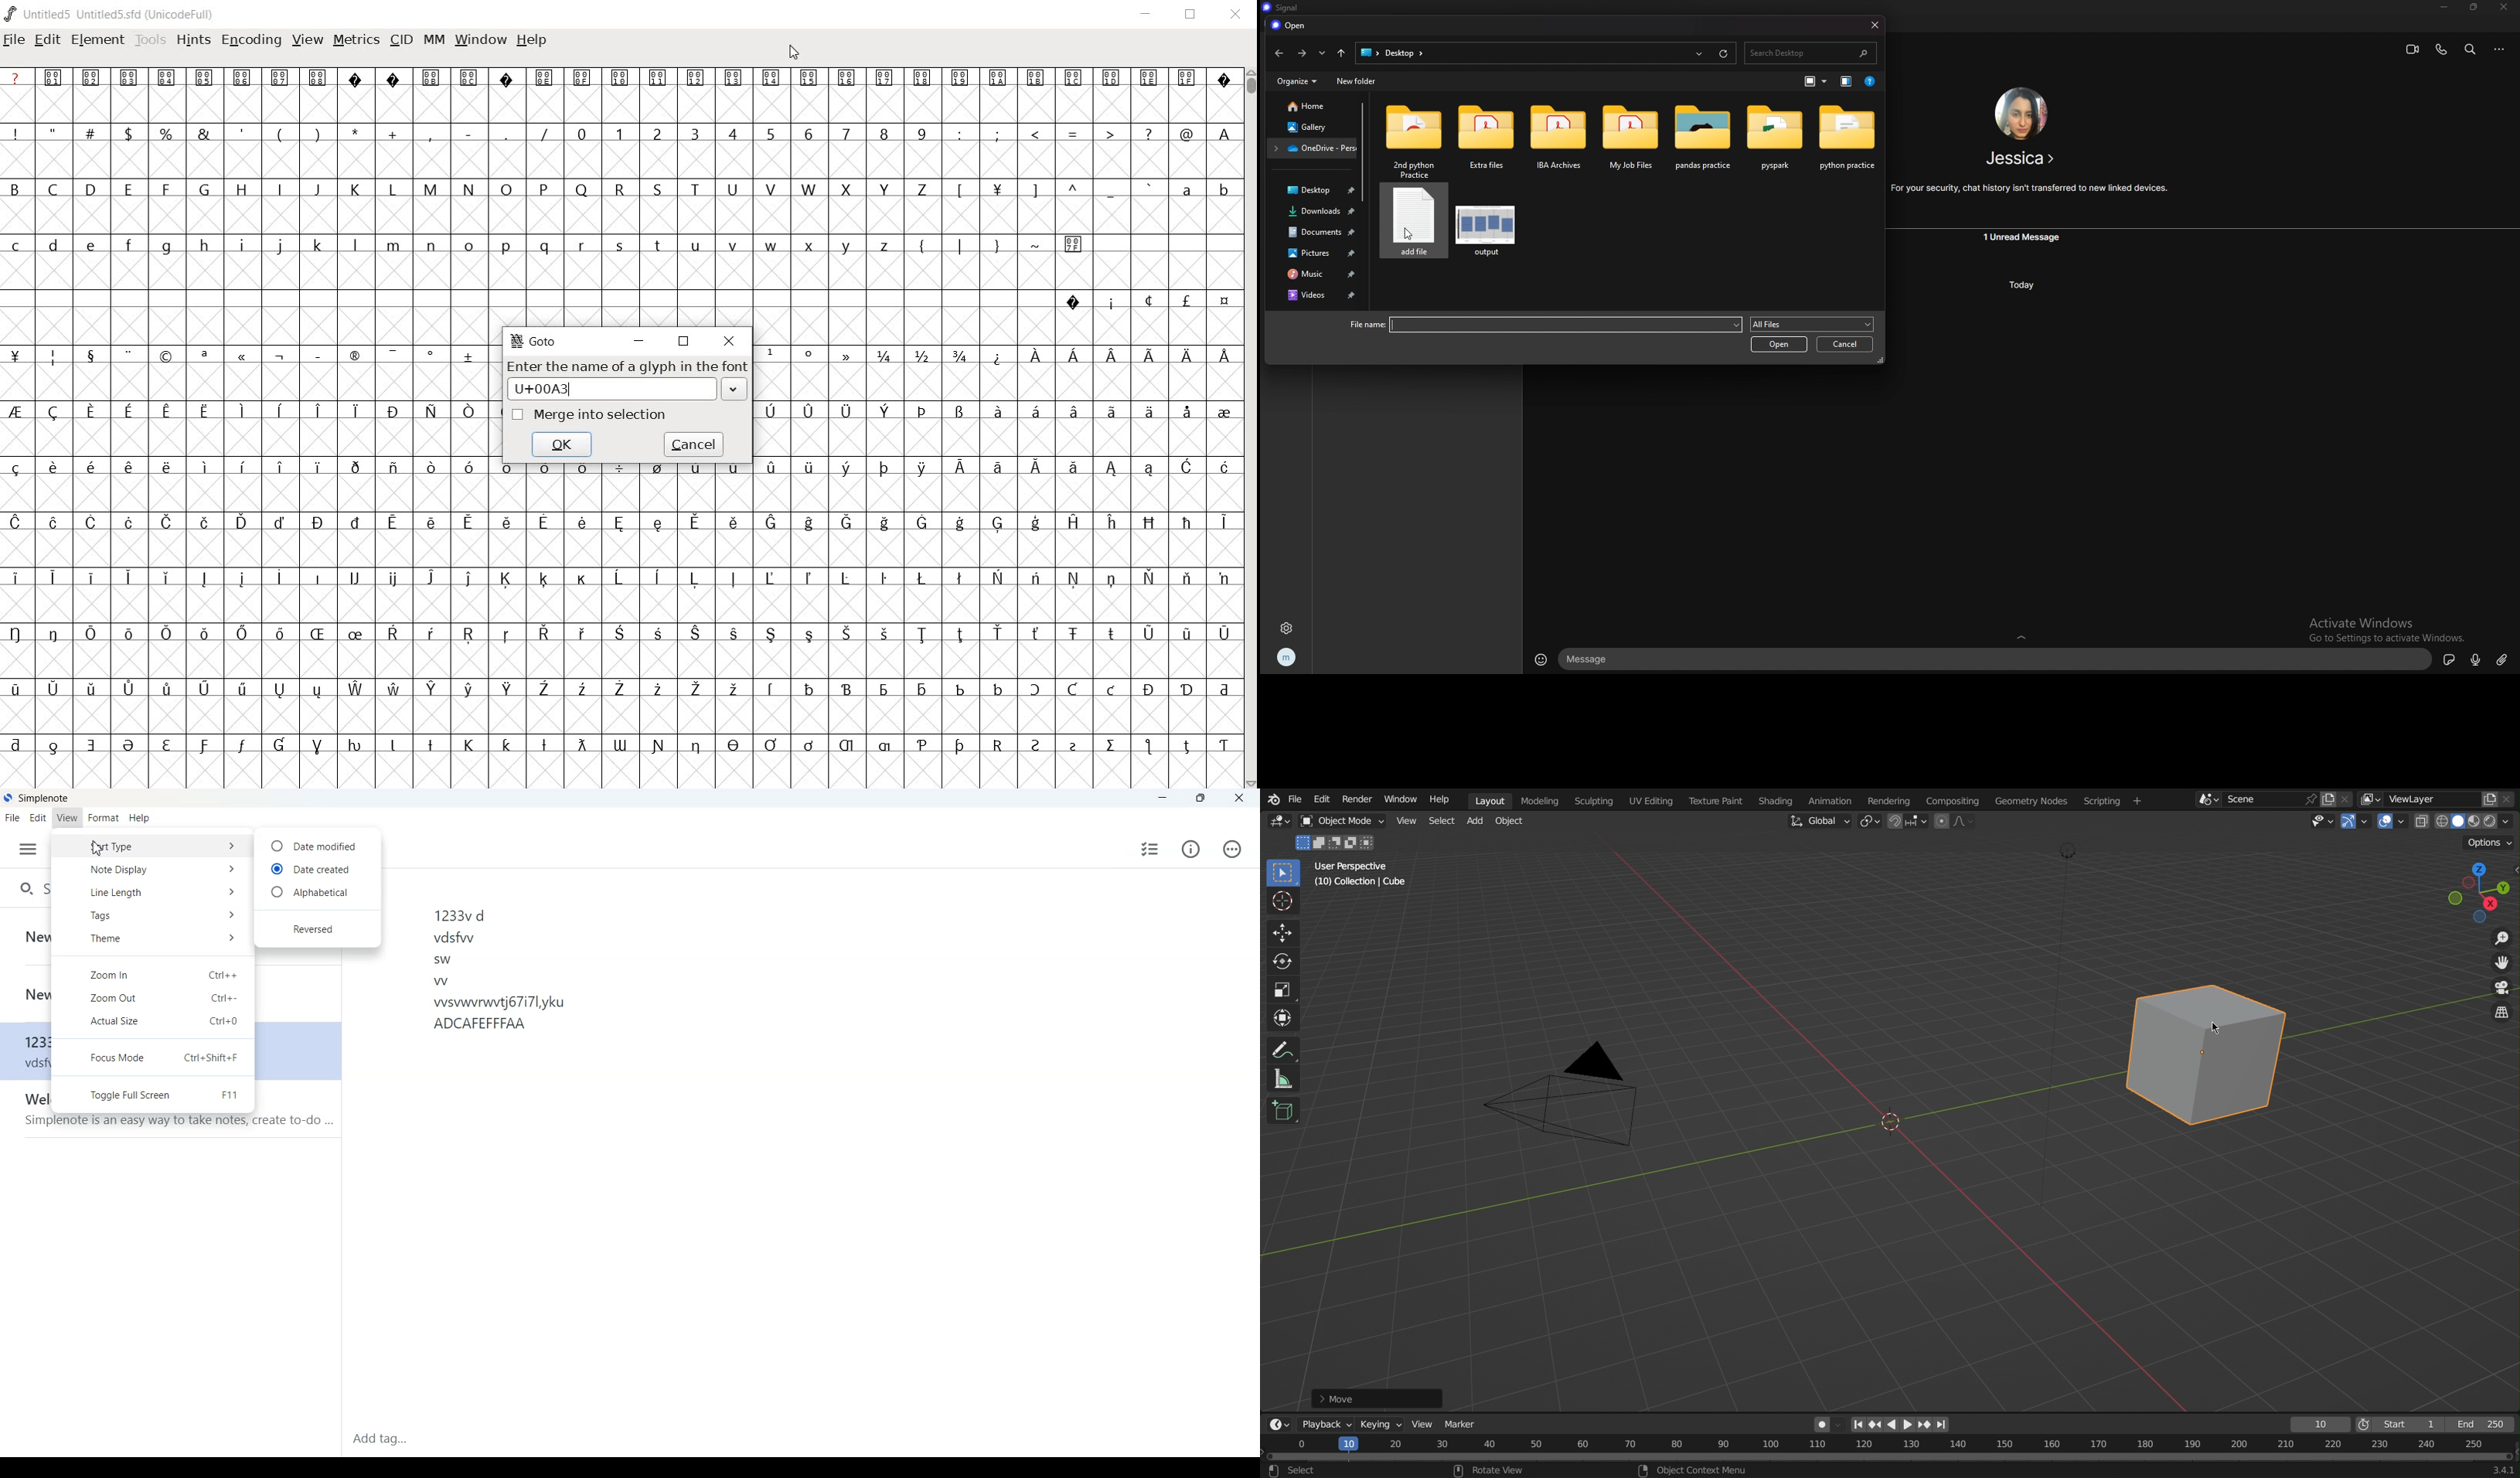 This screenshot has height=1484, width=2520. I want to click on Symbol, so click(585, 78).